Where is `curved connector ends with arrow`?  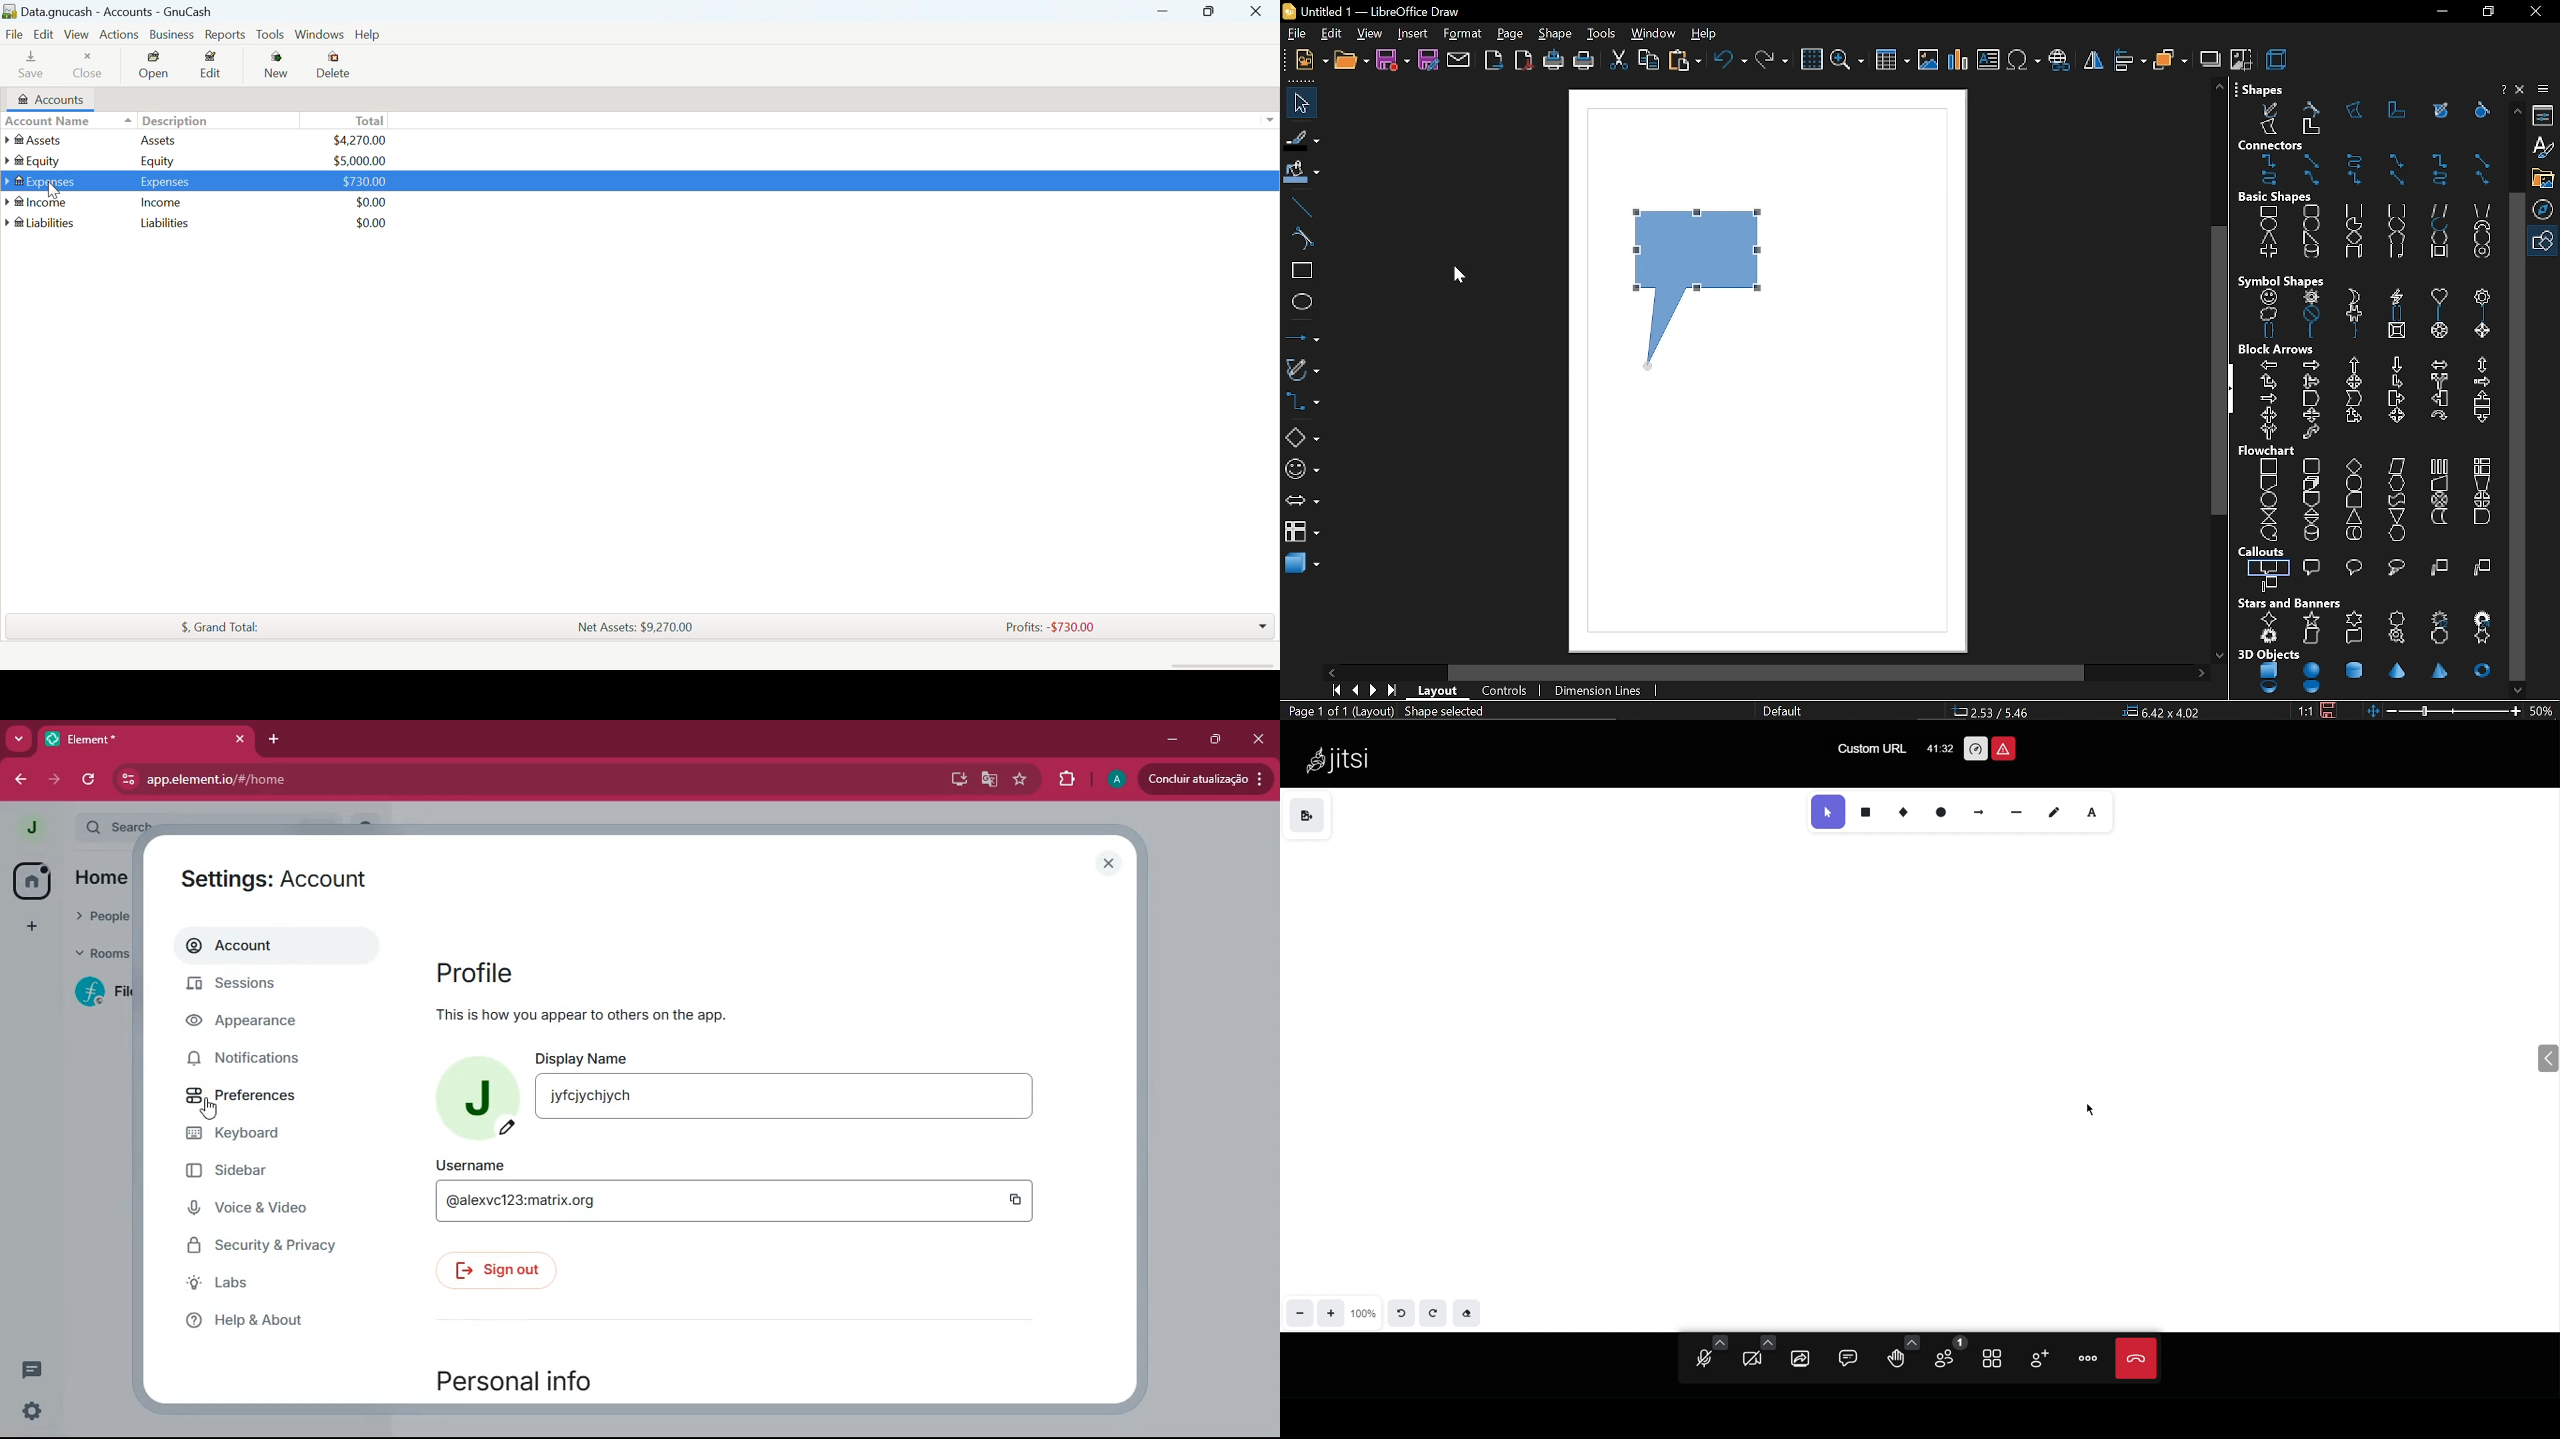
curved connector ends with arrow is located at coordinates (2358, 161).